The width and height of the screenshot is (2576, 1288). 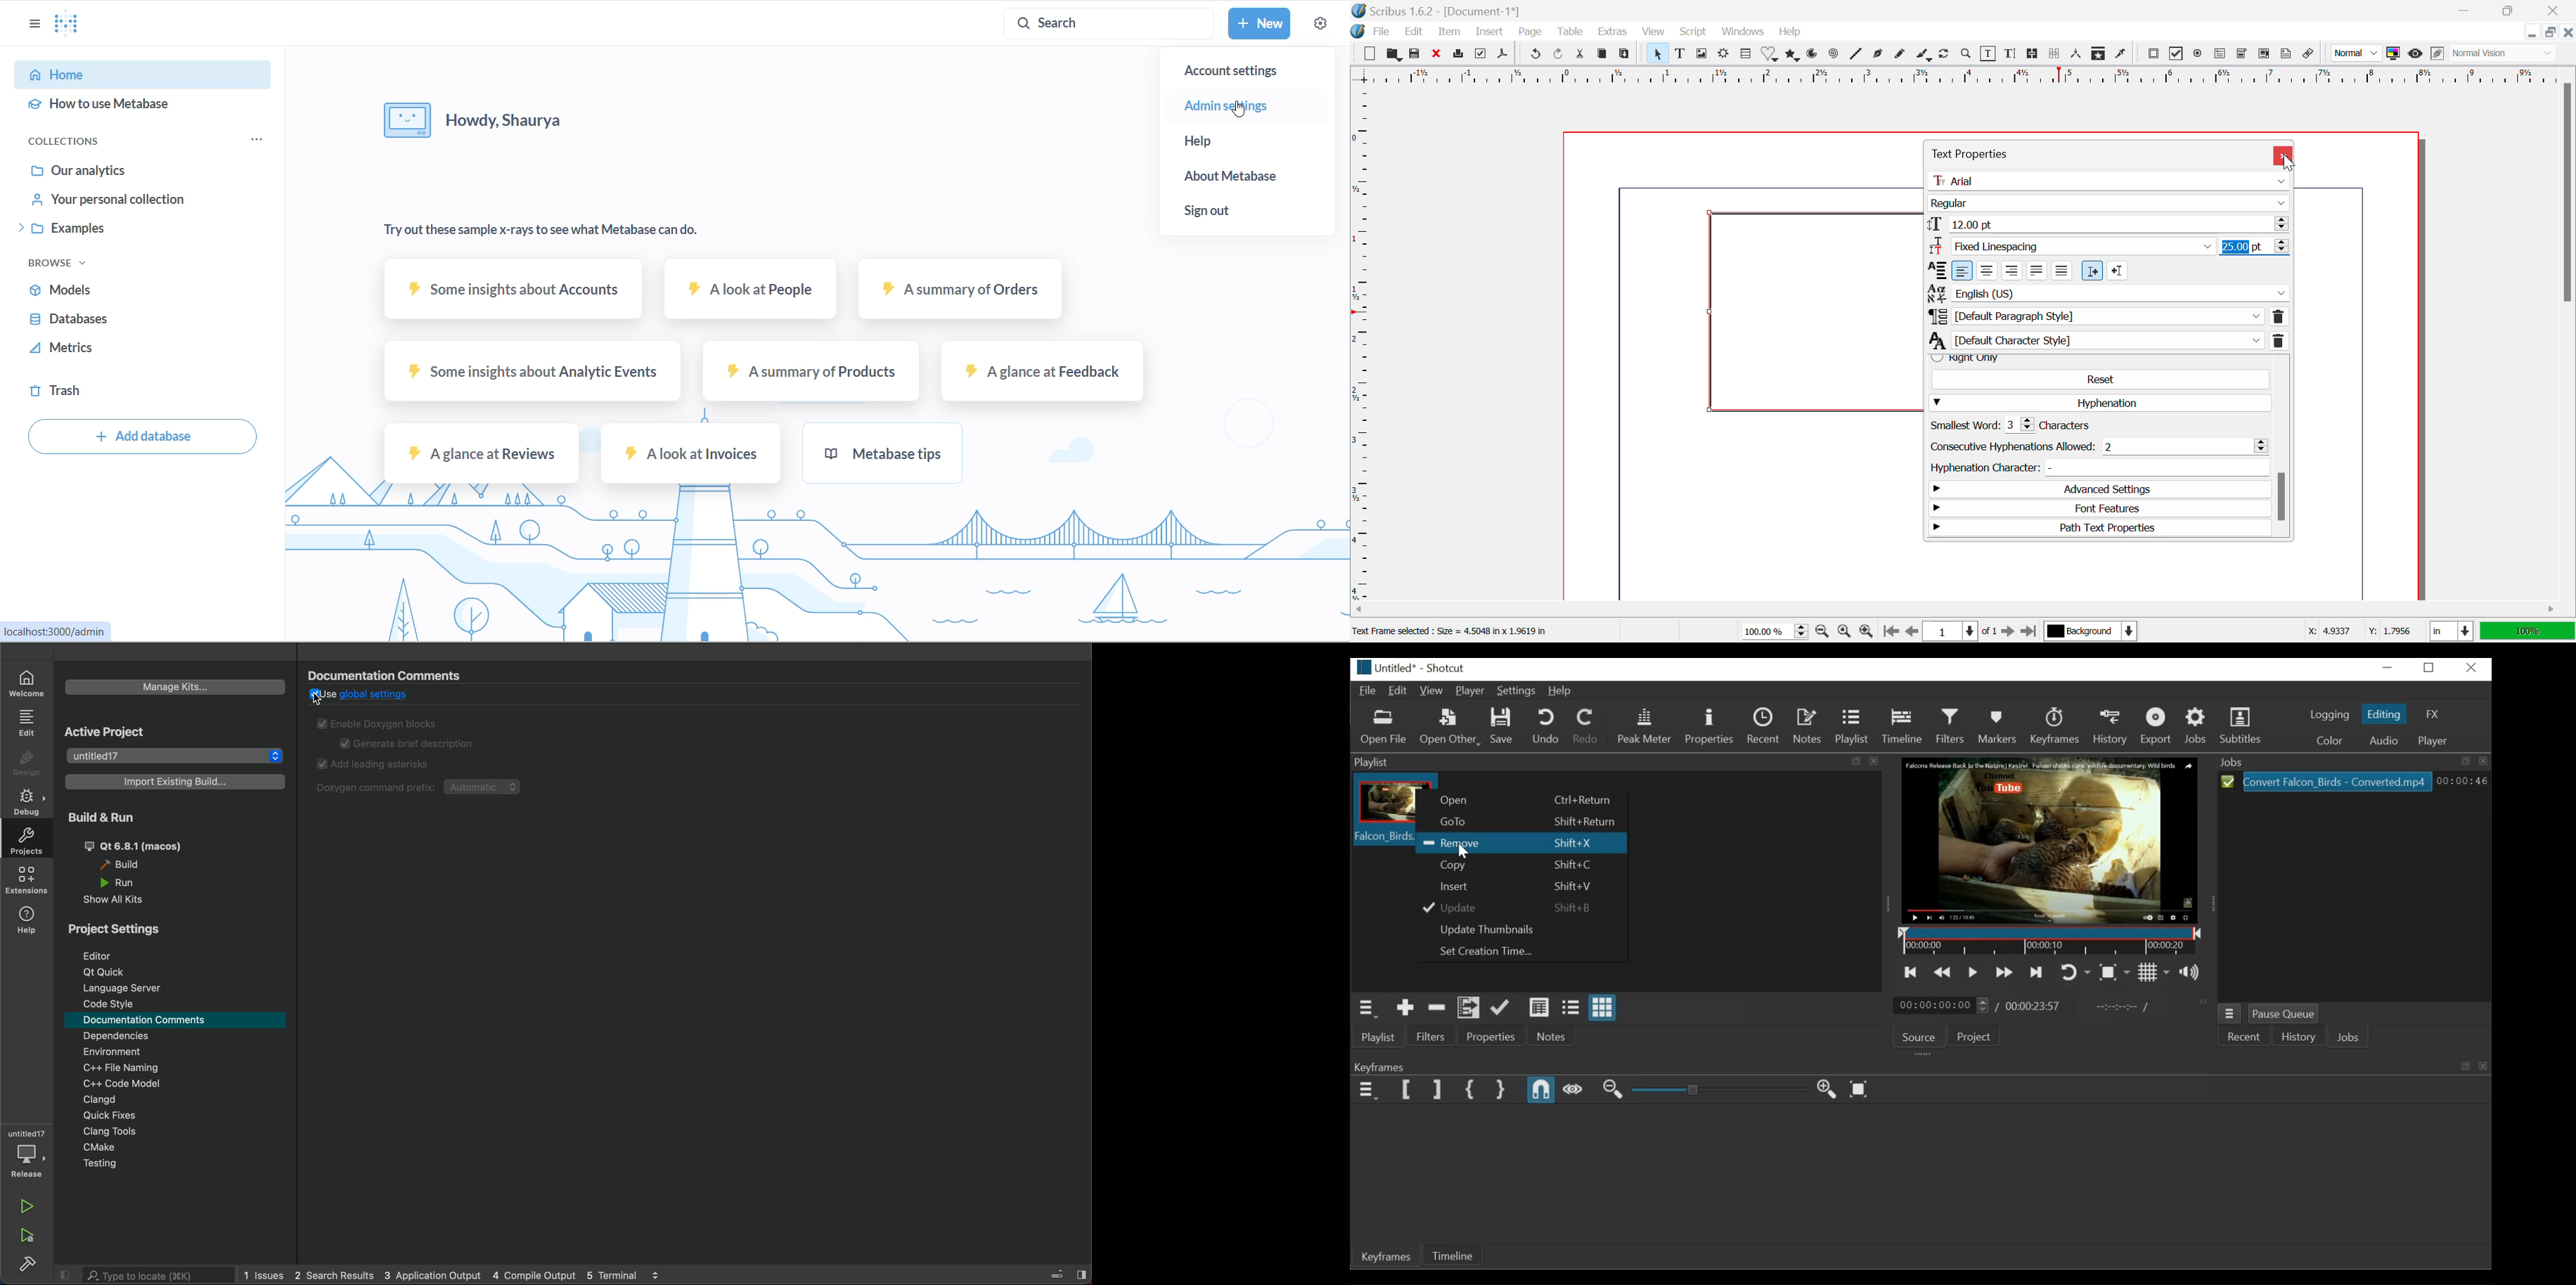 I want to click on Insert Shift+V, so click(x=1517, y=886).